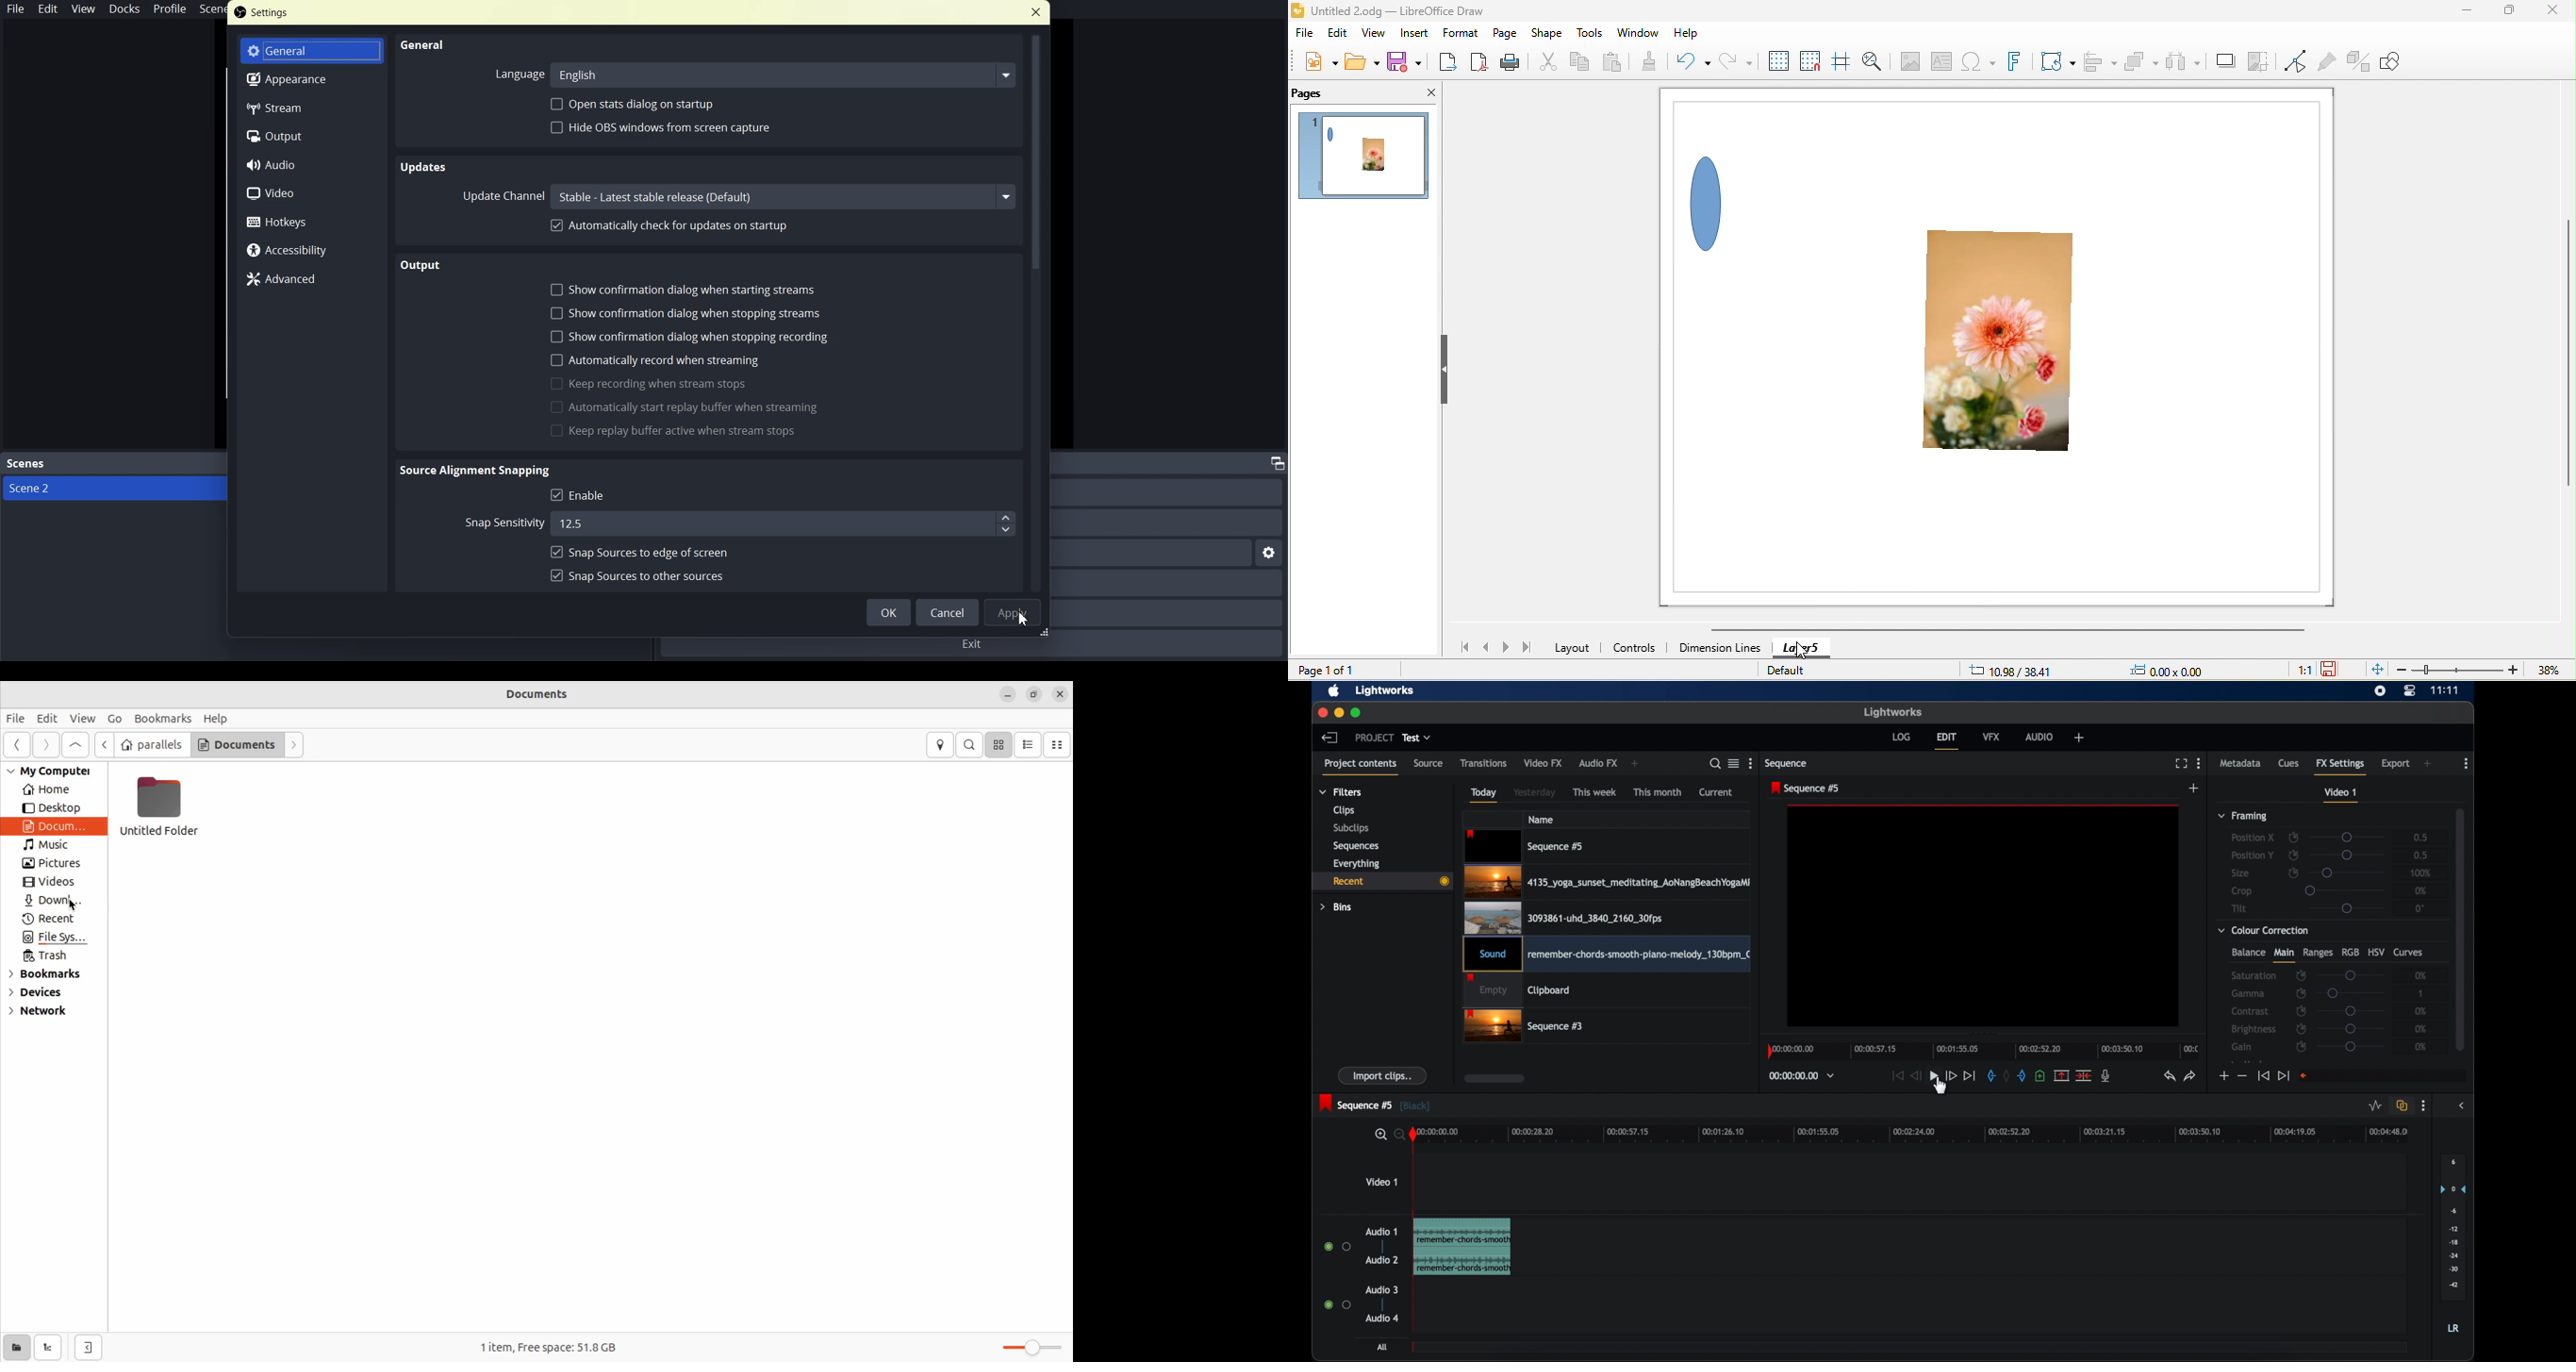  I want to click on shape, so click(1712, 200).